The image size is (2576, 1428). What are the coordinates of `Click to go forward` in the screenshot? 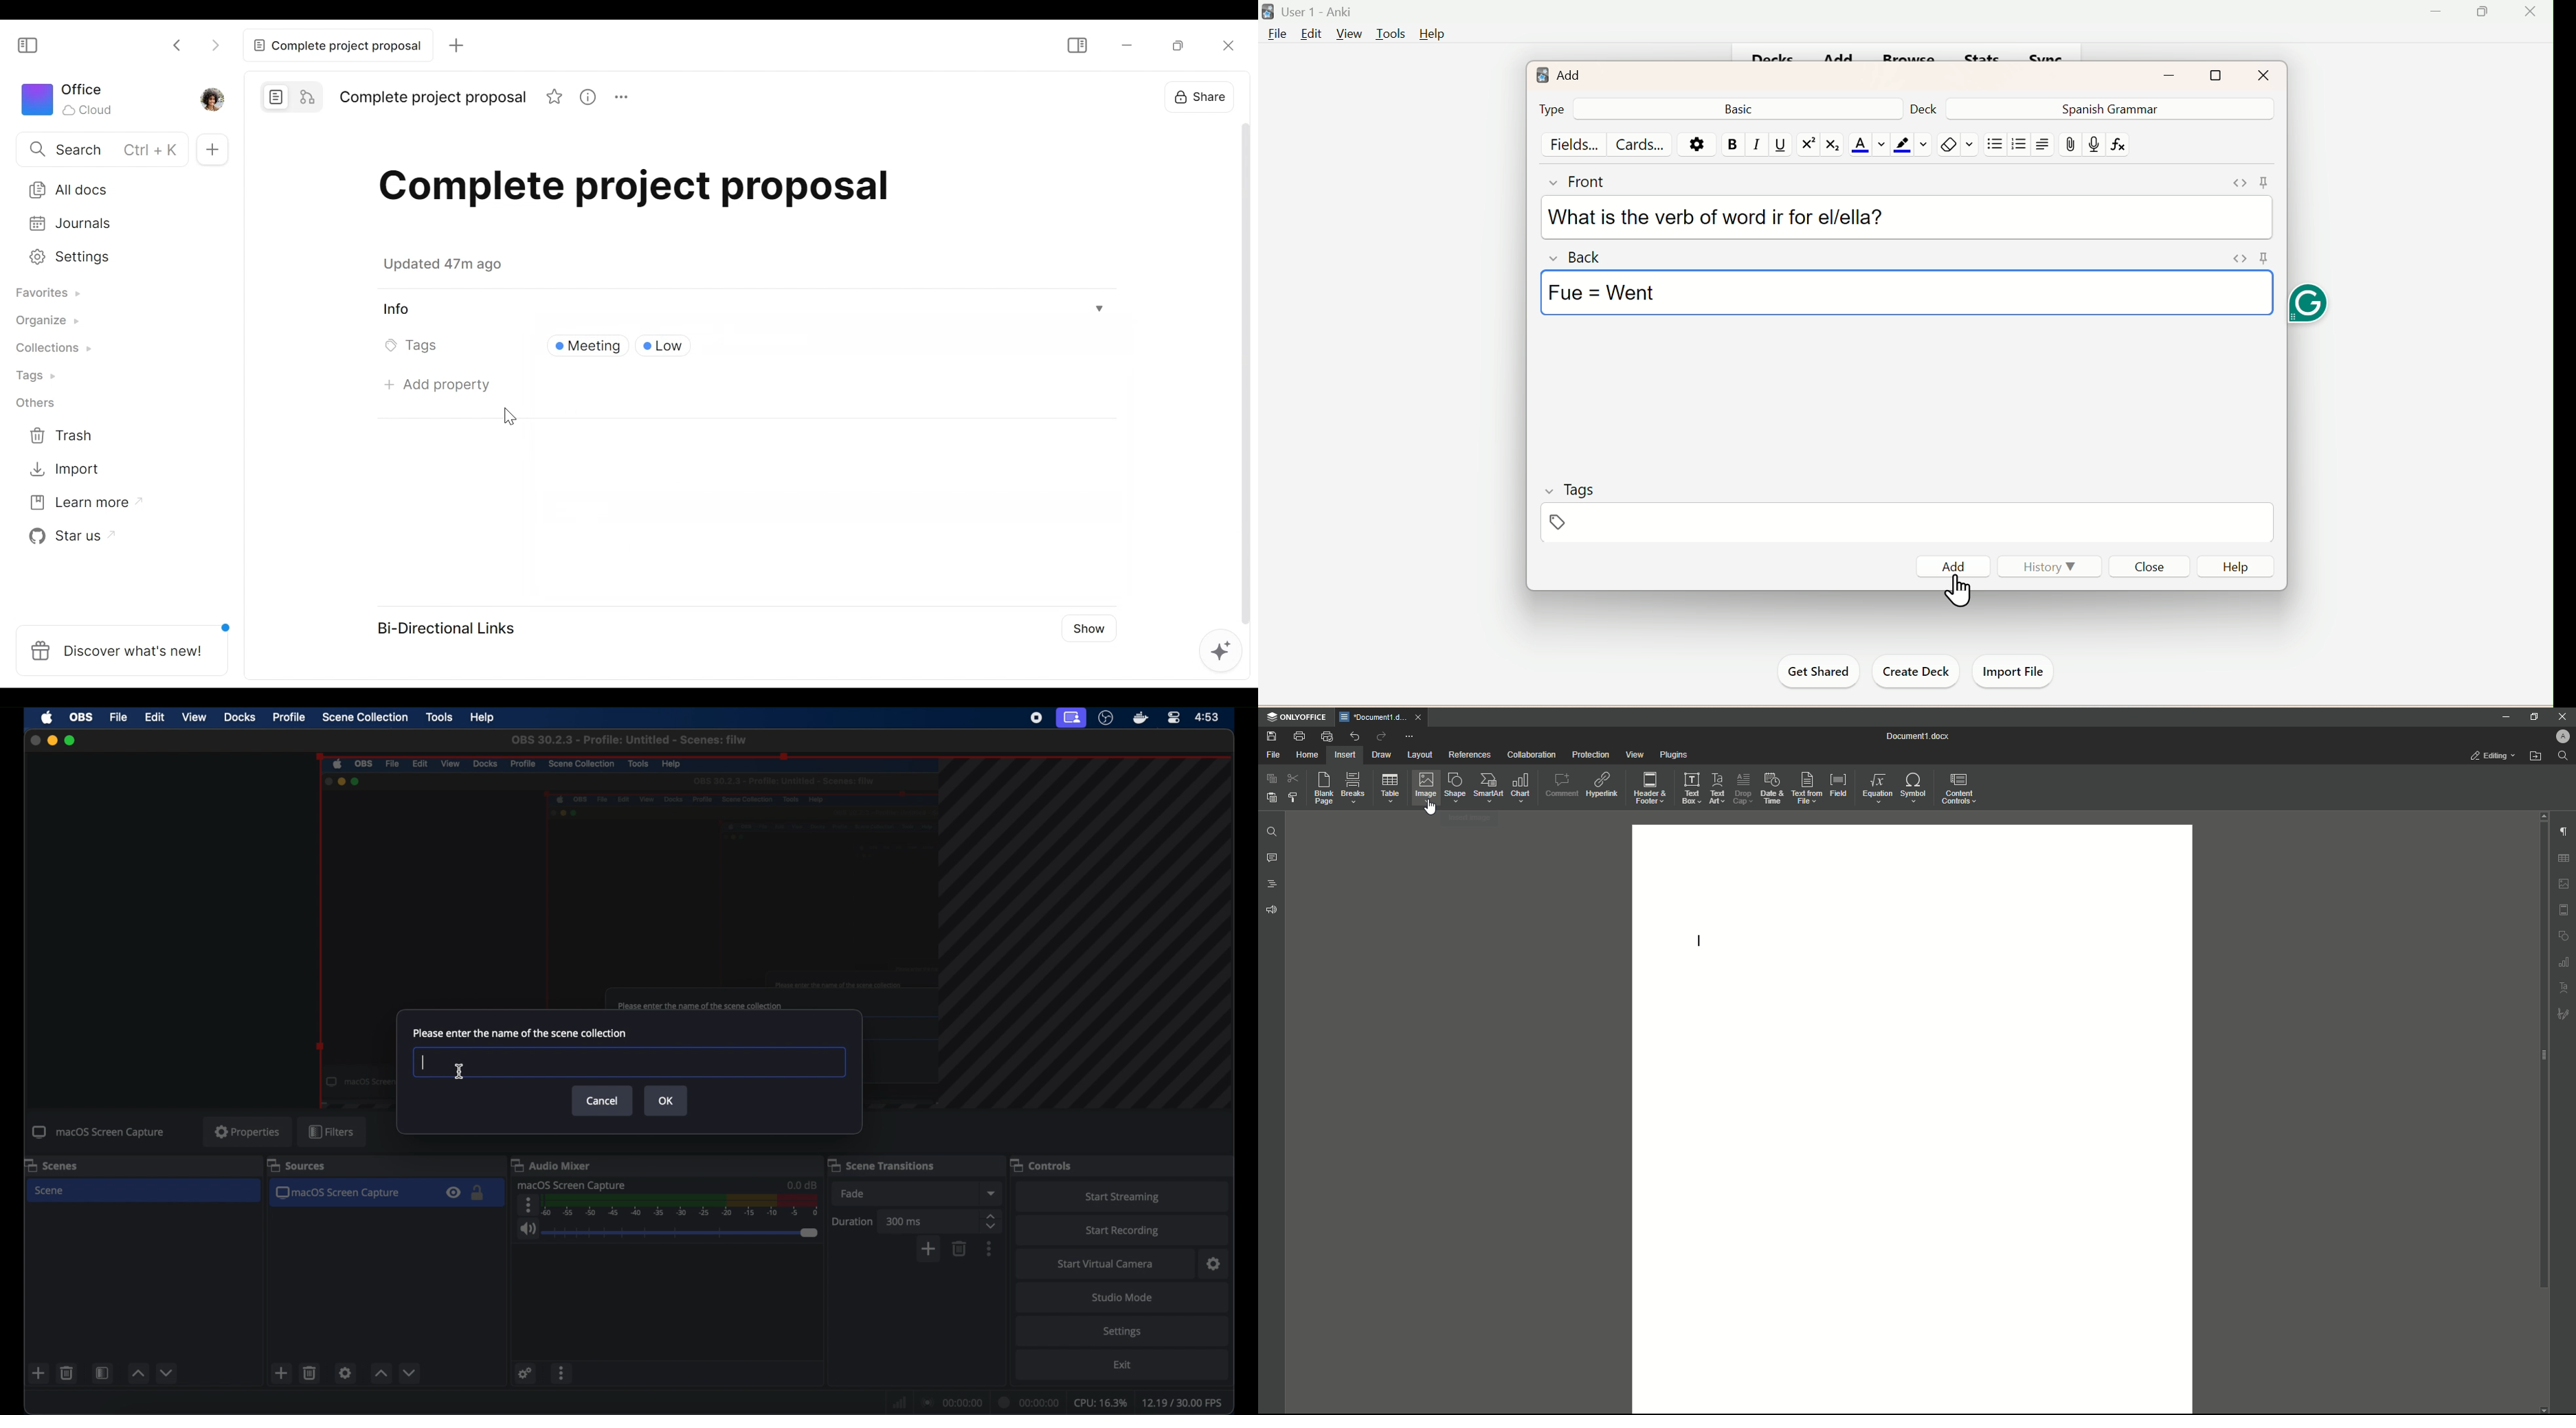 It's located at (215, 43).